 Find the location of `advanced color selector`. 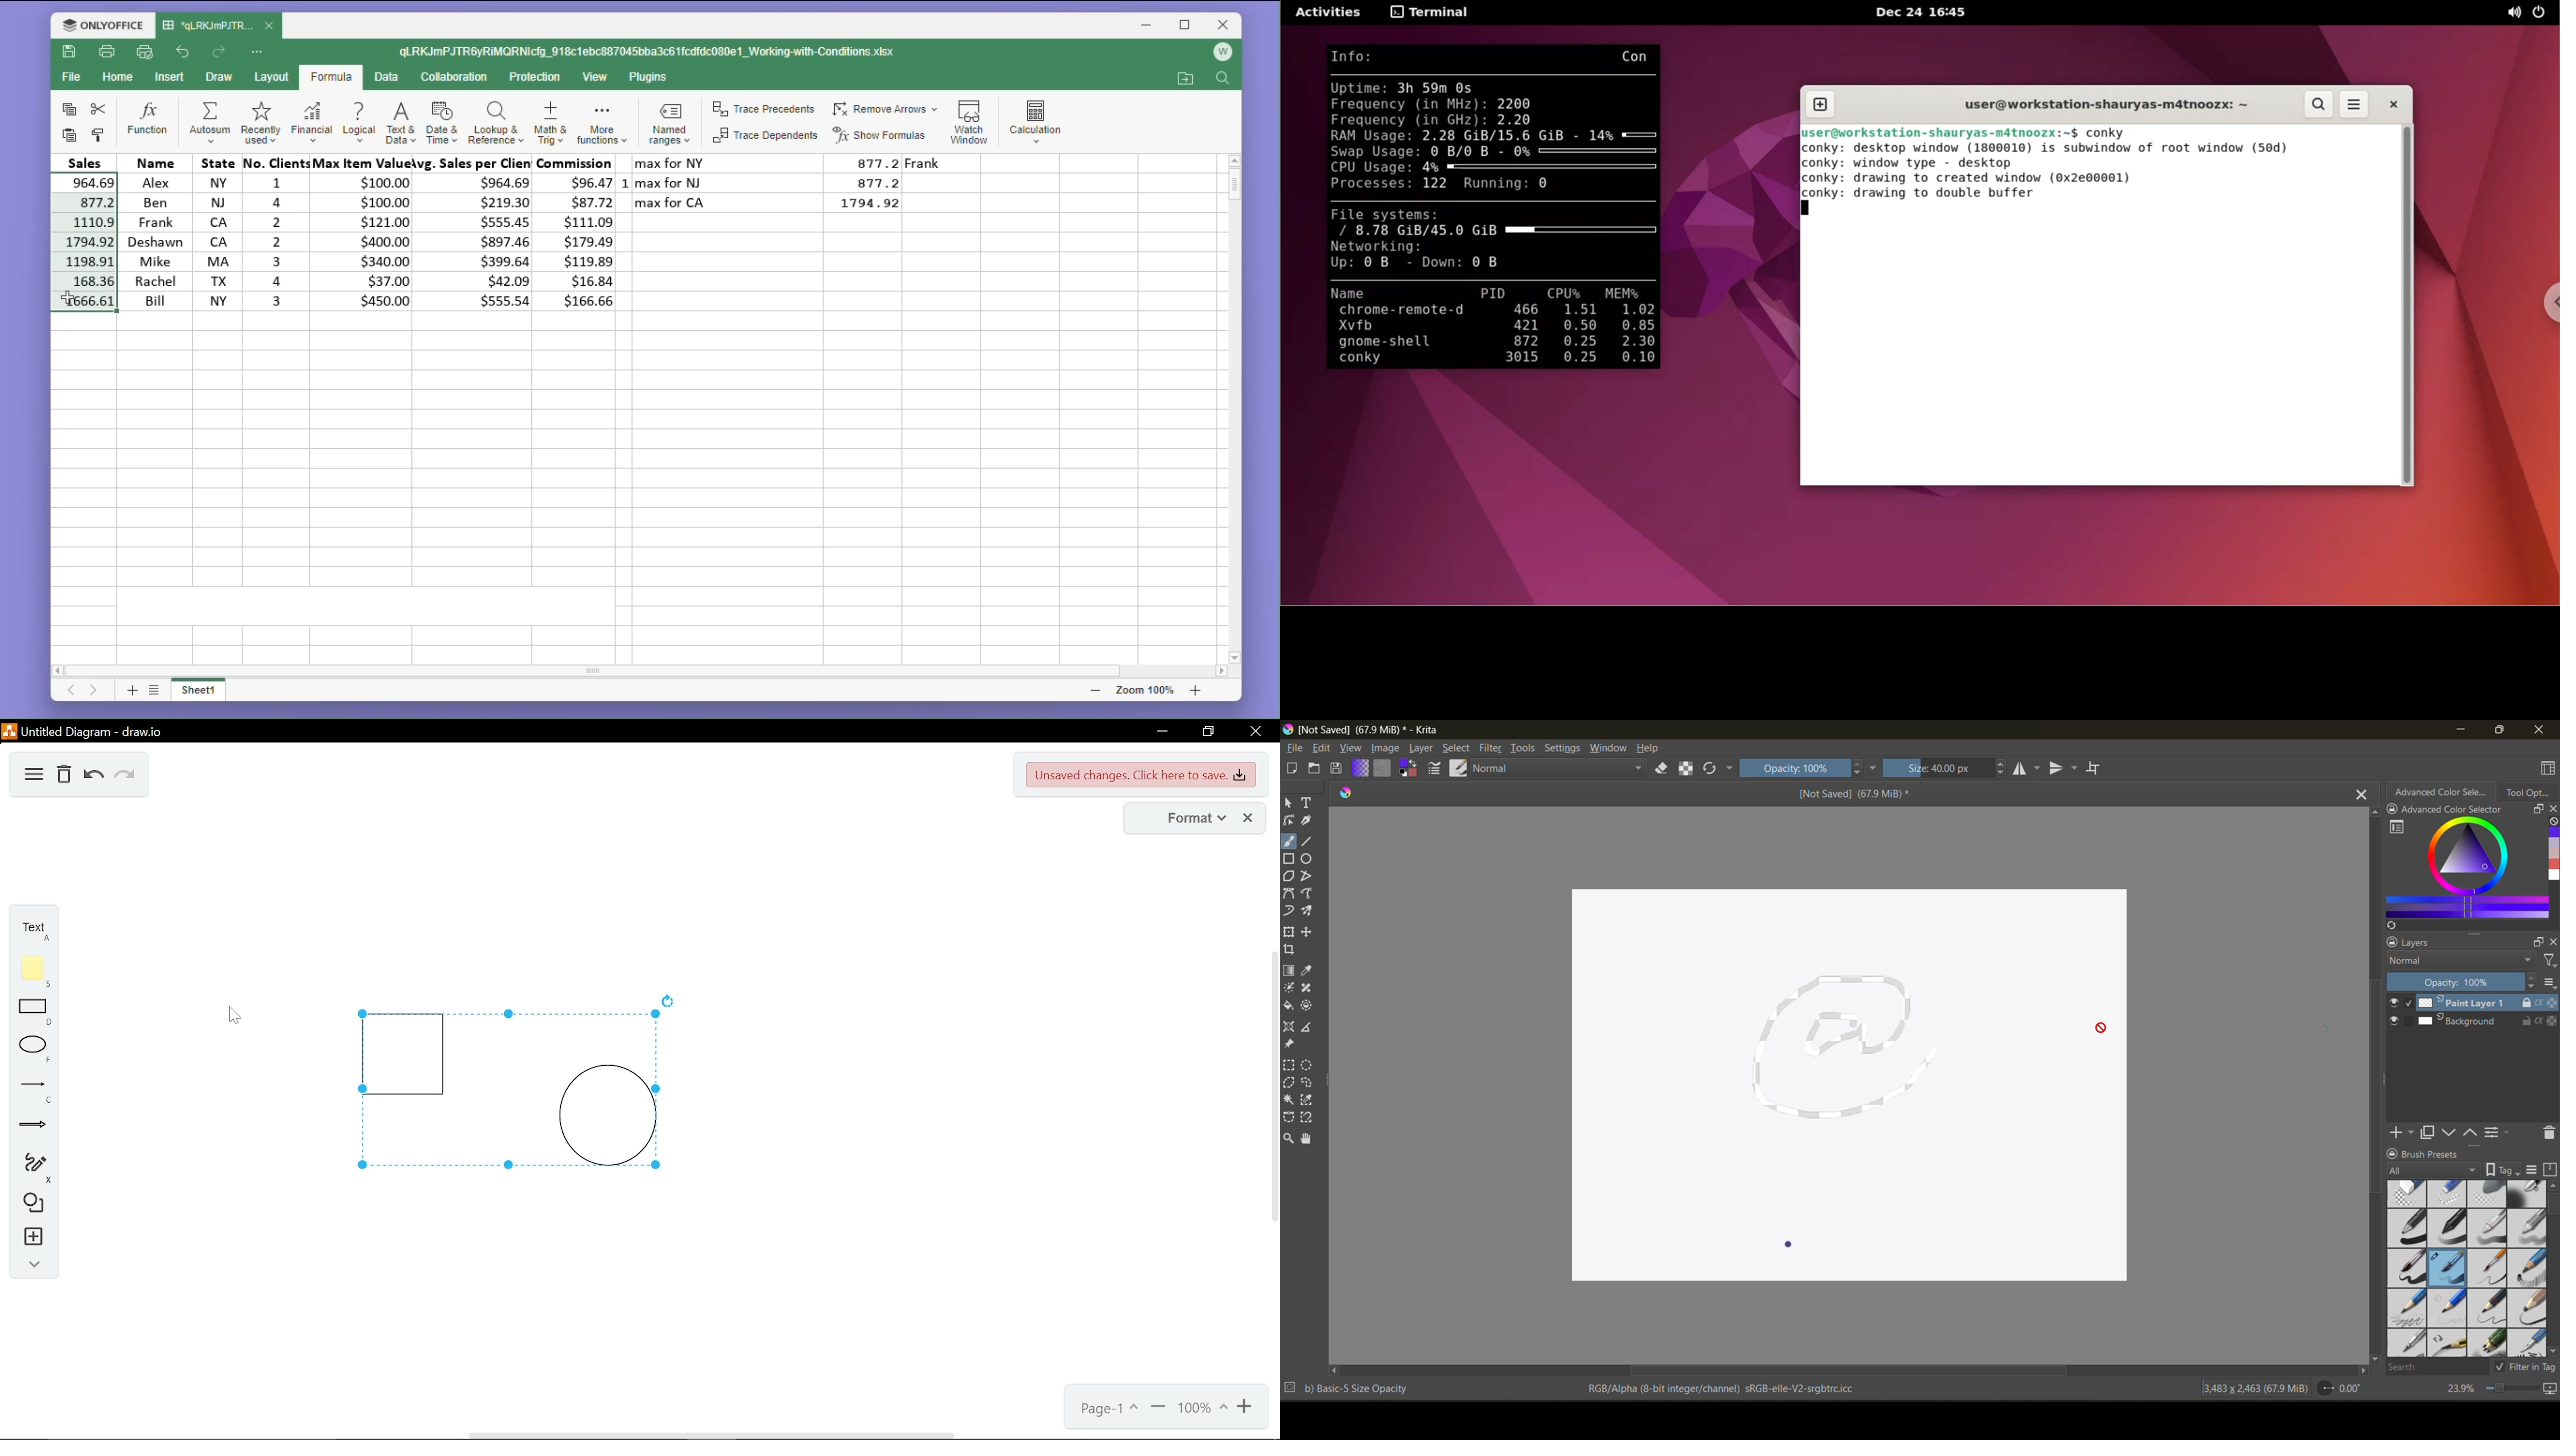

advanced color selector is located at coordinates (2443, 792).